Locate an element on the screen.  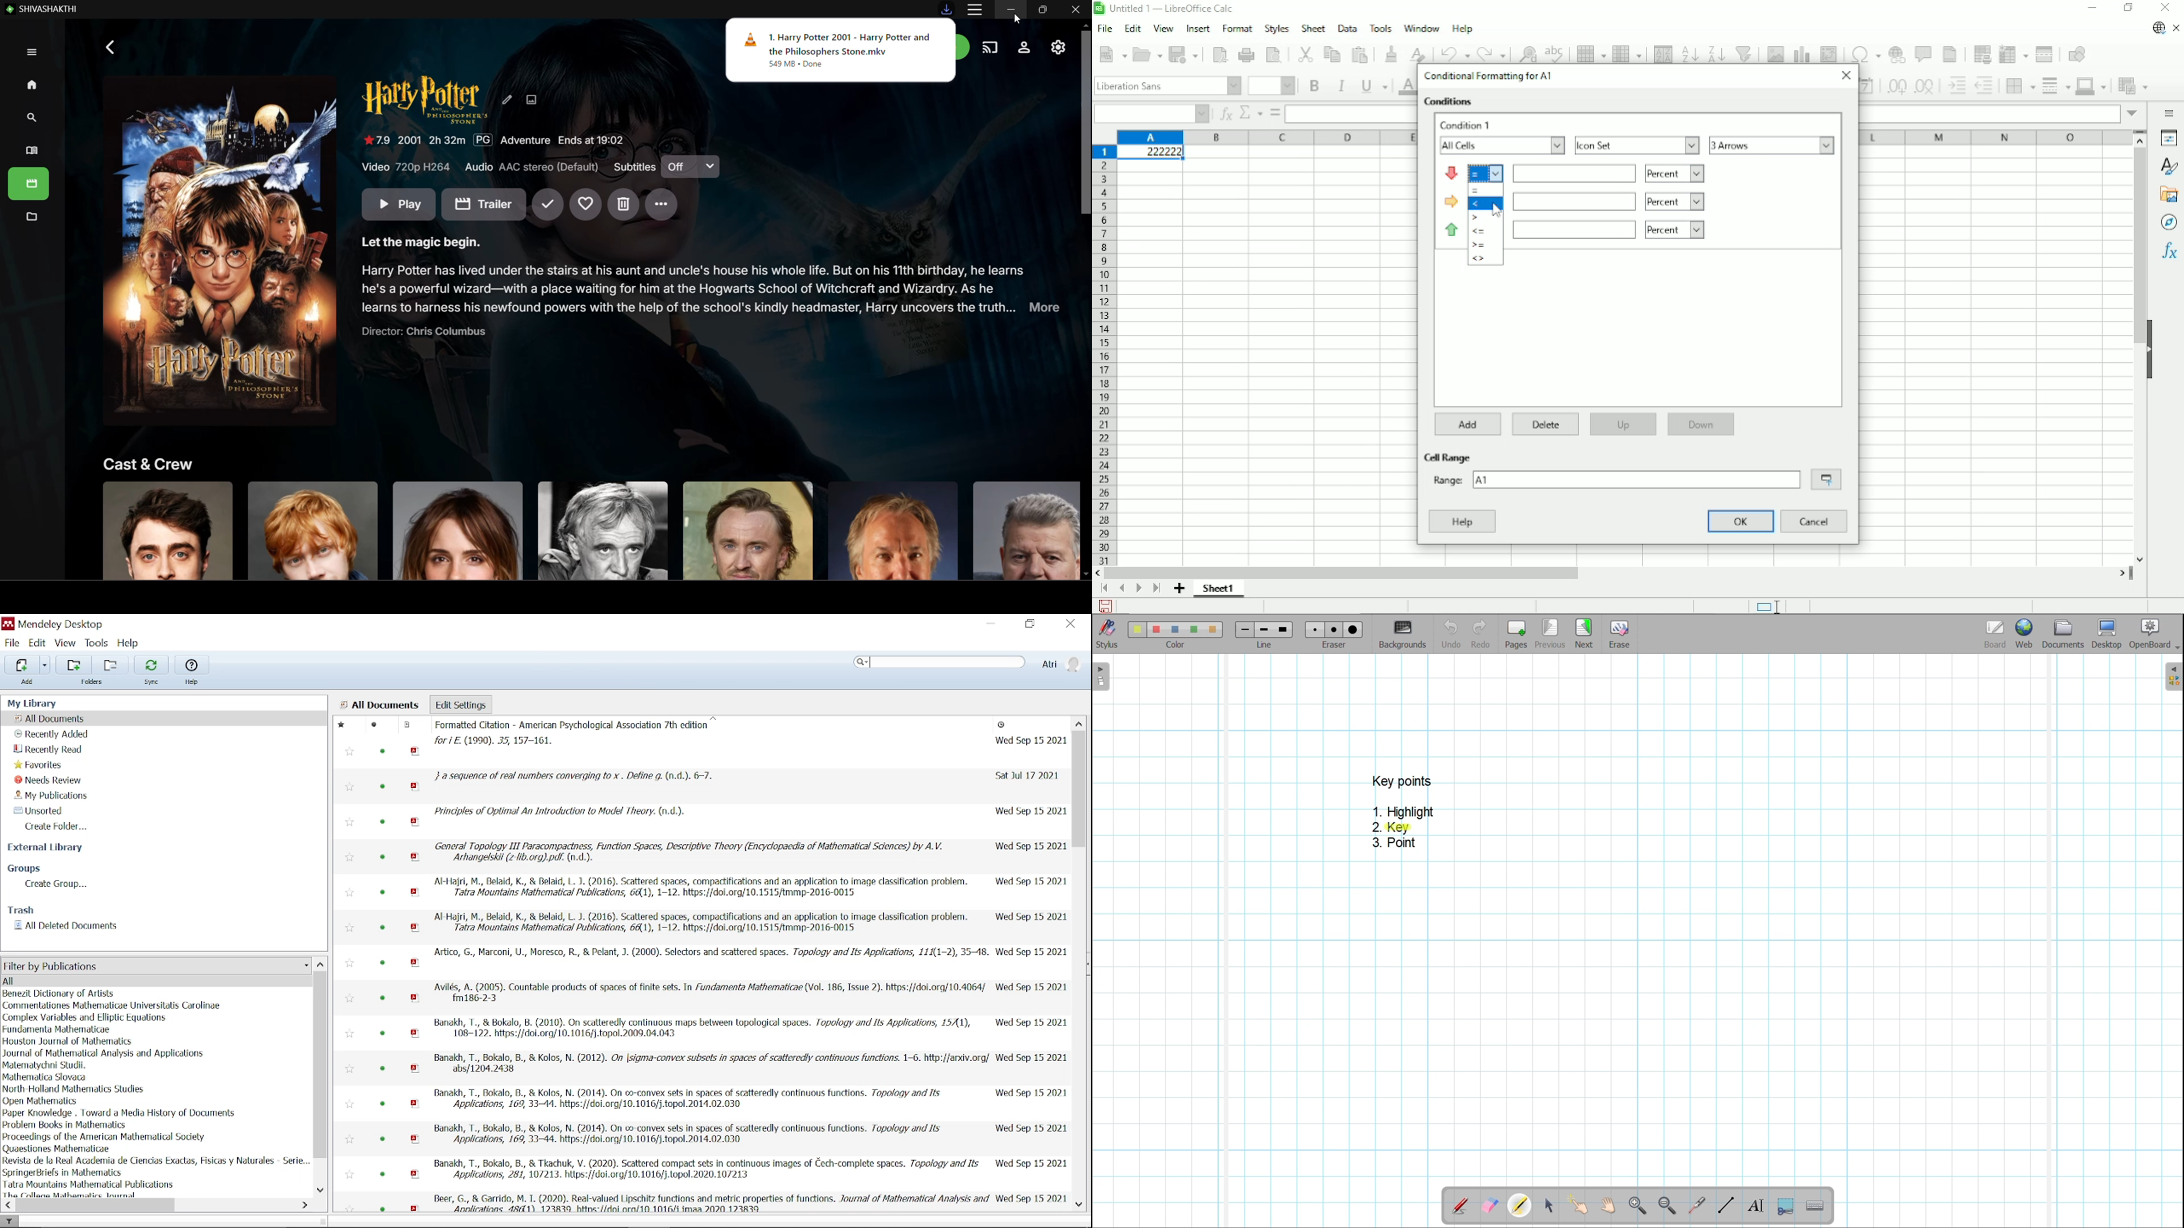
Conditional is located at coordinates (2131, 86).